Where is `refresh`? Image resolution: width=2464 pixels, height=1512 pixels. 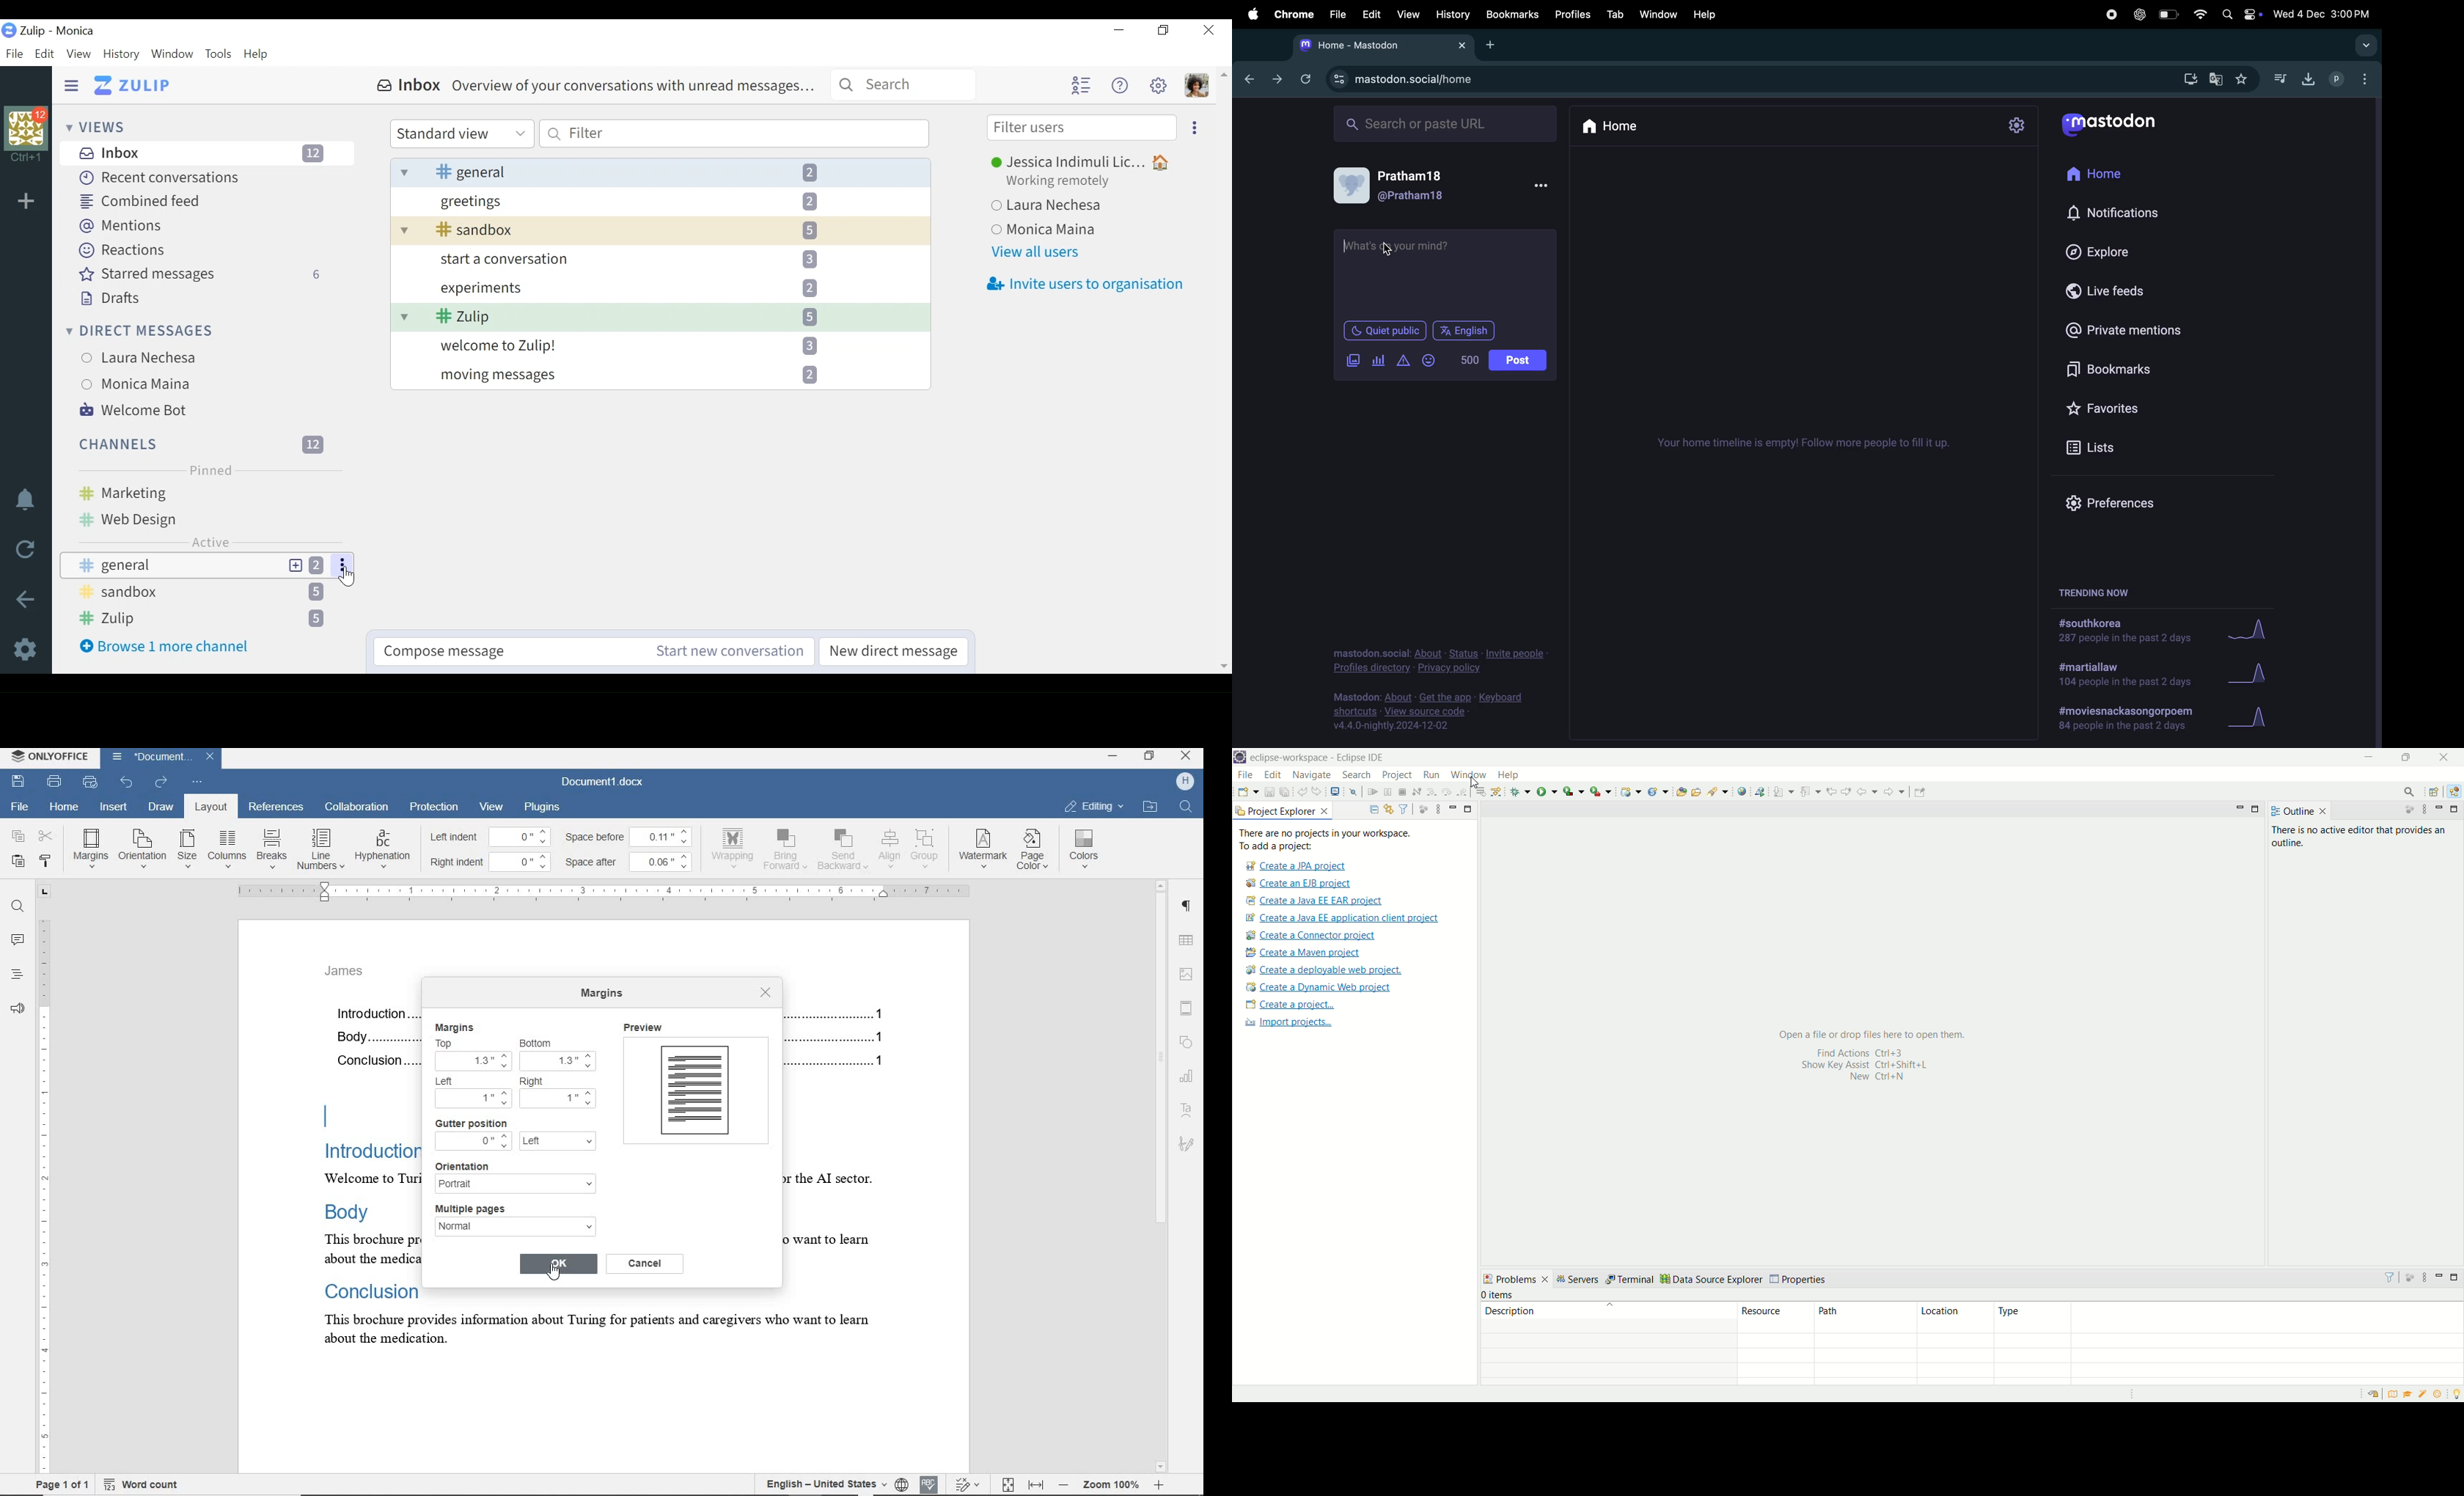
refresh is located at coordinates (1305, 79).